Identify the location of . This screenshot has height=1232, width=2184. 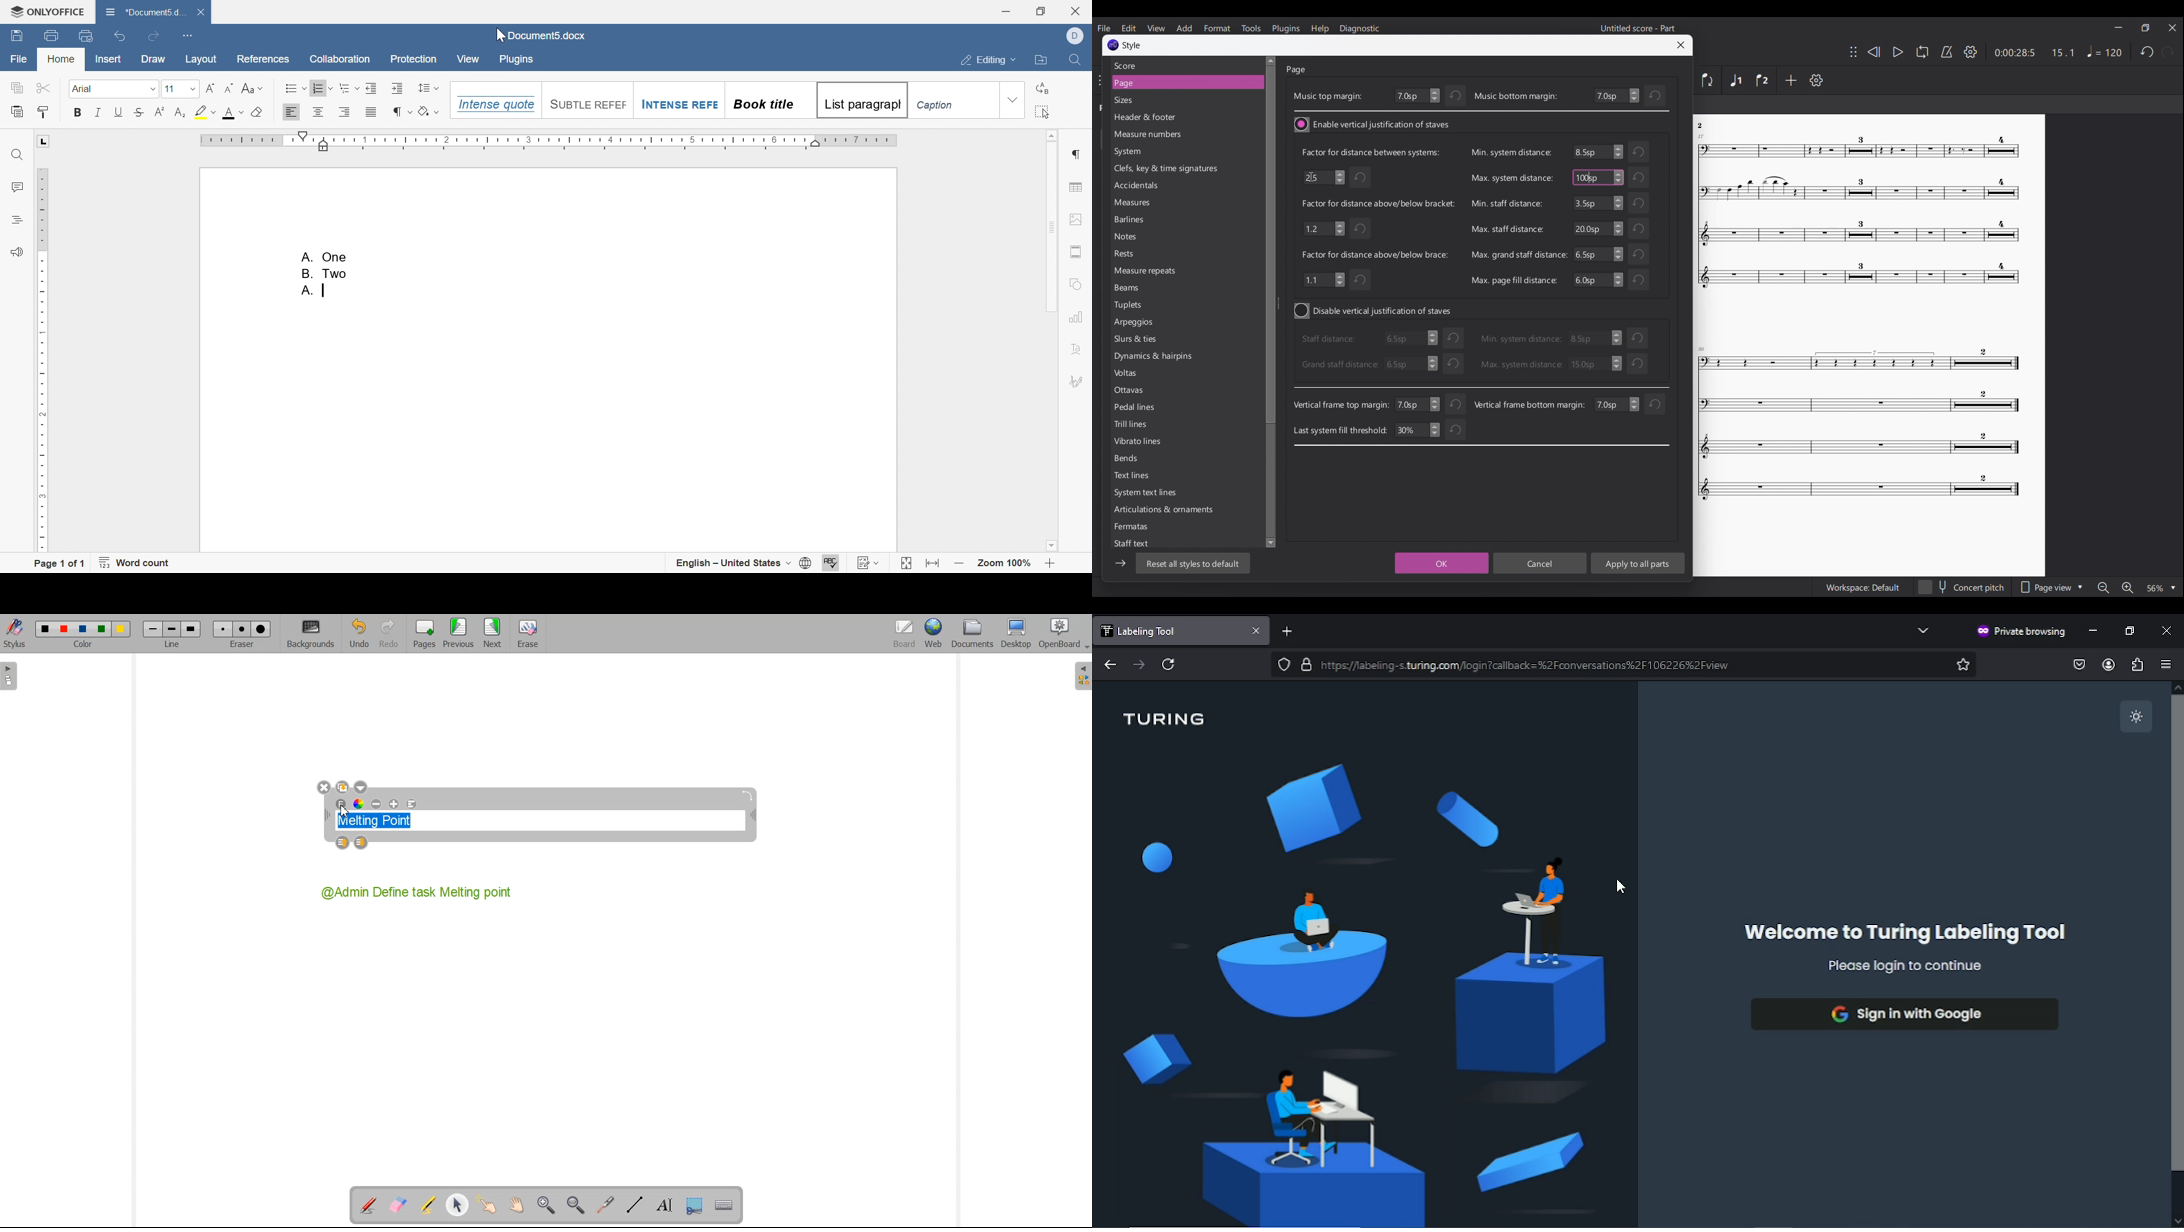
(1704, 126).